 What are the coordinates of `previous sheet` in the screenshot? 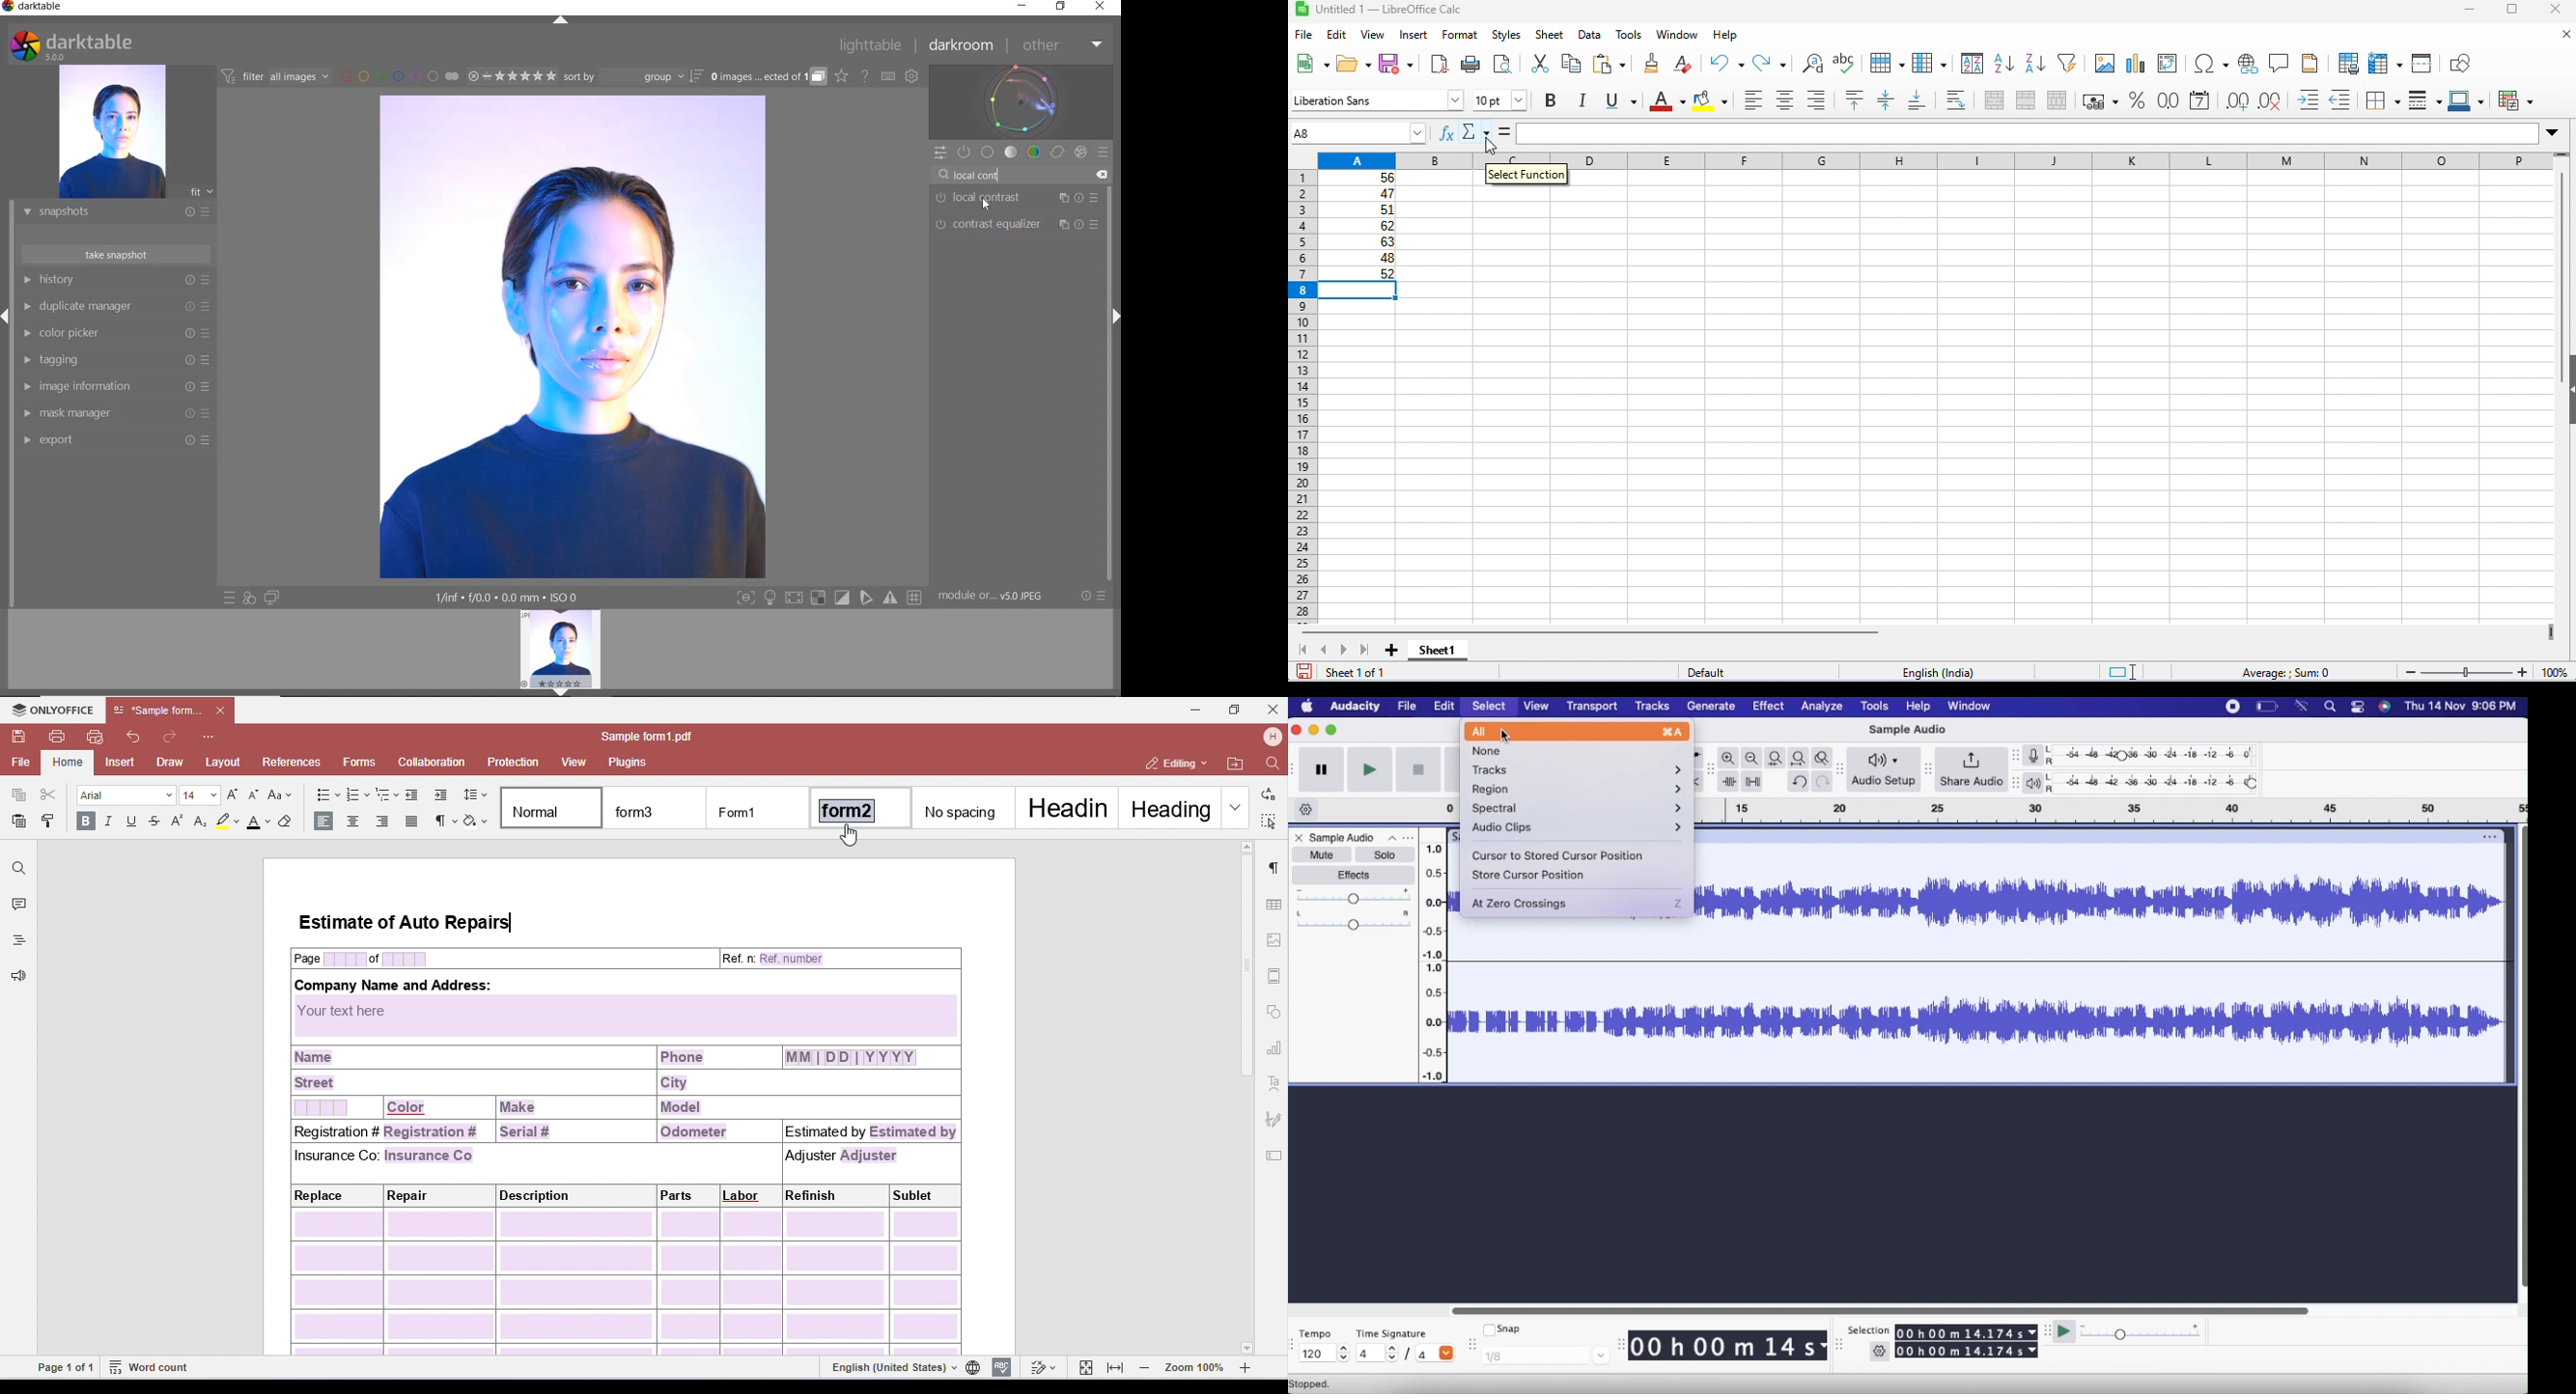 It's located at (1325, 649).